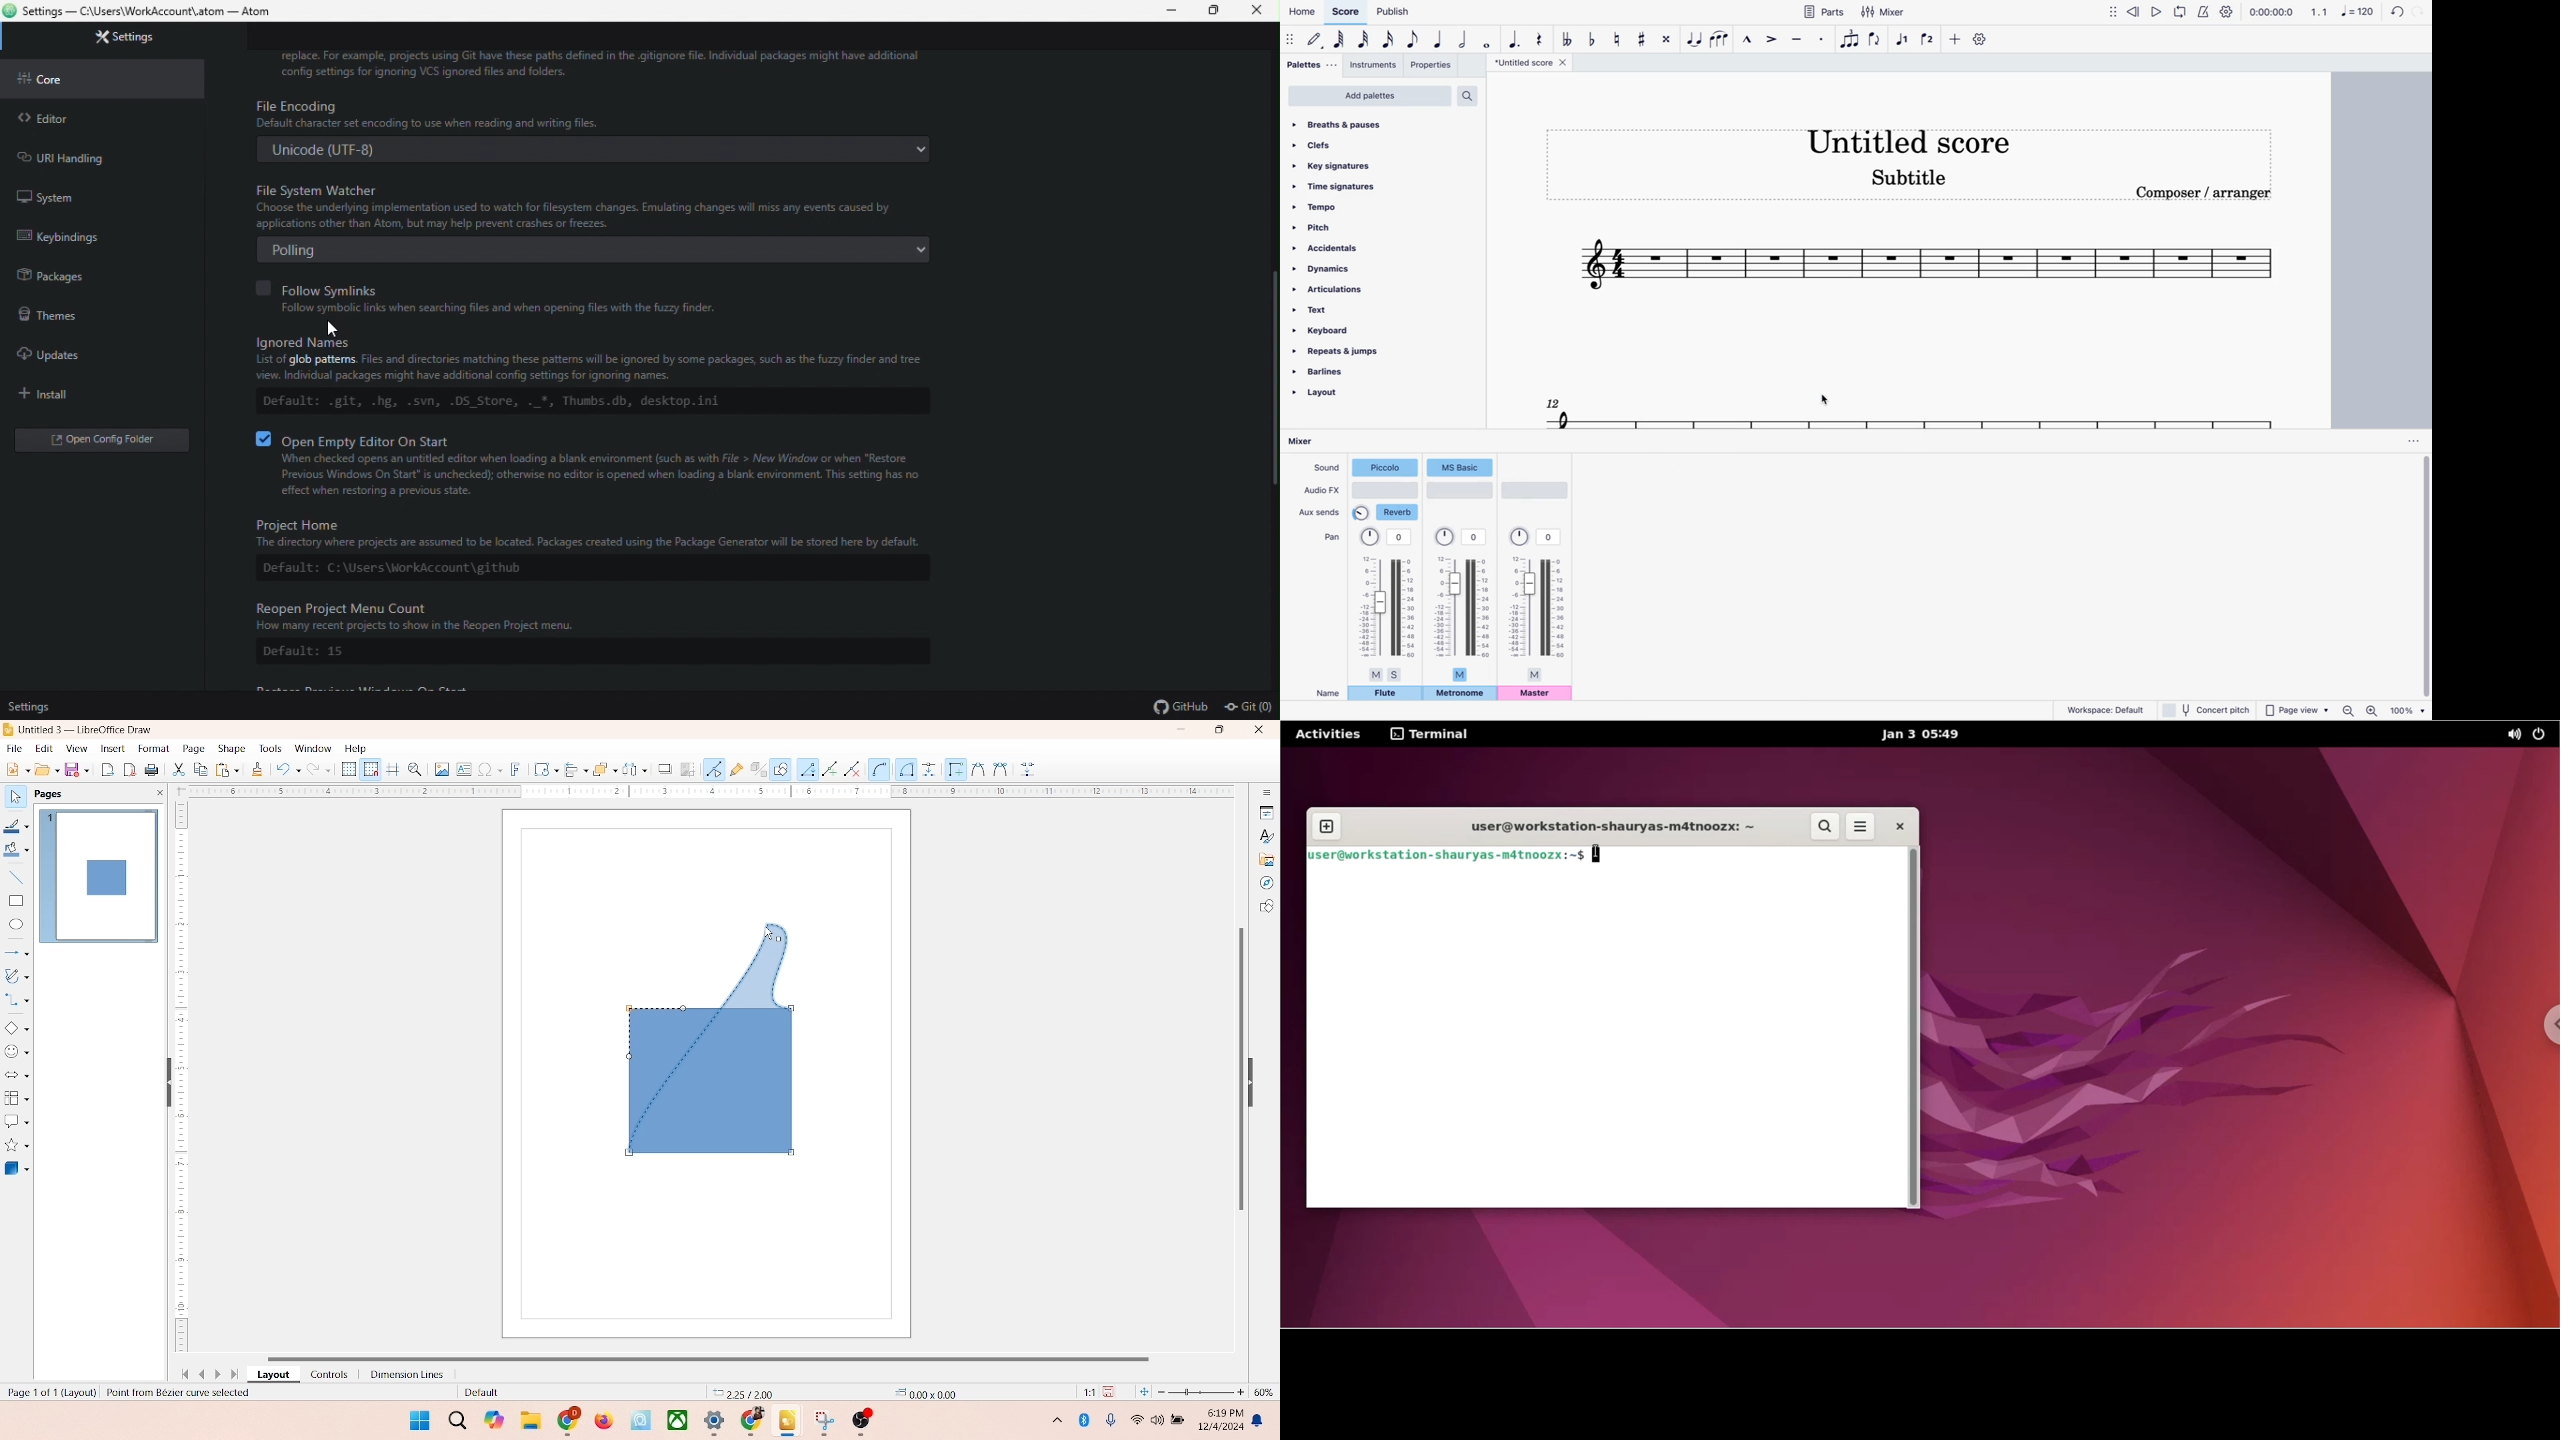 The width and height of the screenshot is (2576, 1456). Describe the element at coordinates (1953, 38) in the screenshot. I see `more` at that location.